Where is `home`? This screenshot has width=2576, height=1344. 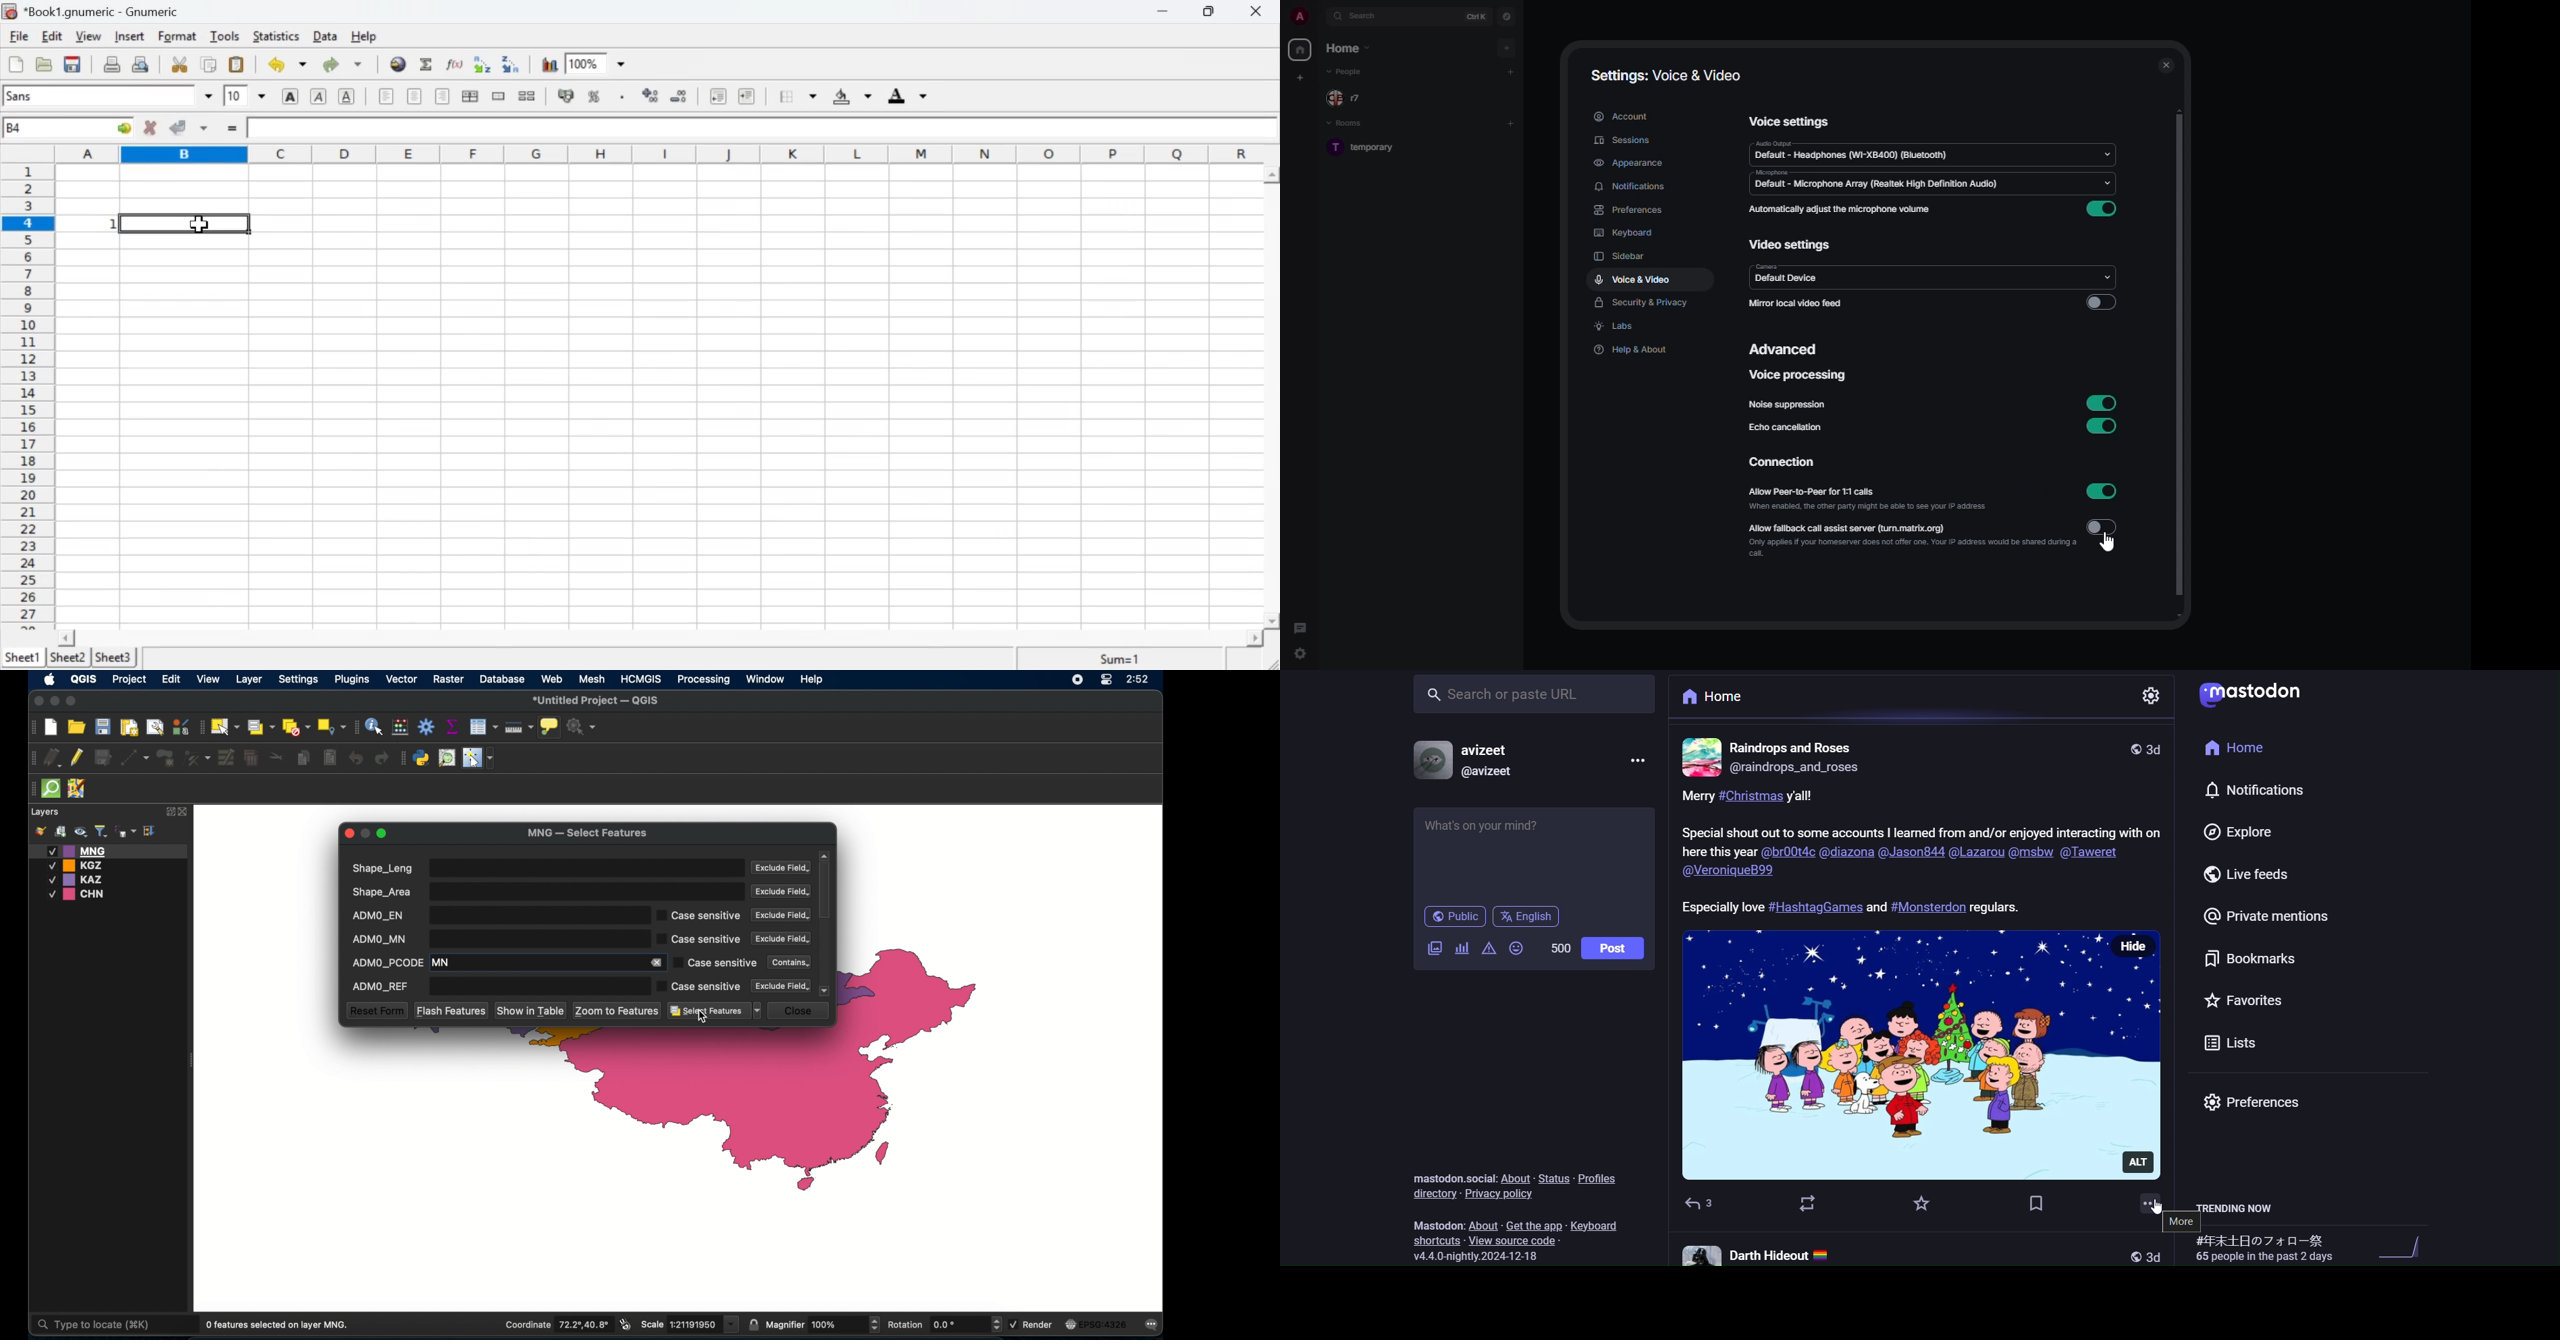 home is located at coordinates (1347, 49).